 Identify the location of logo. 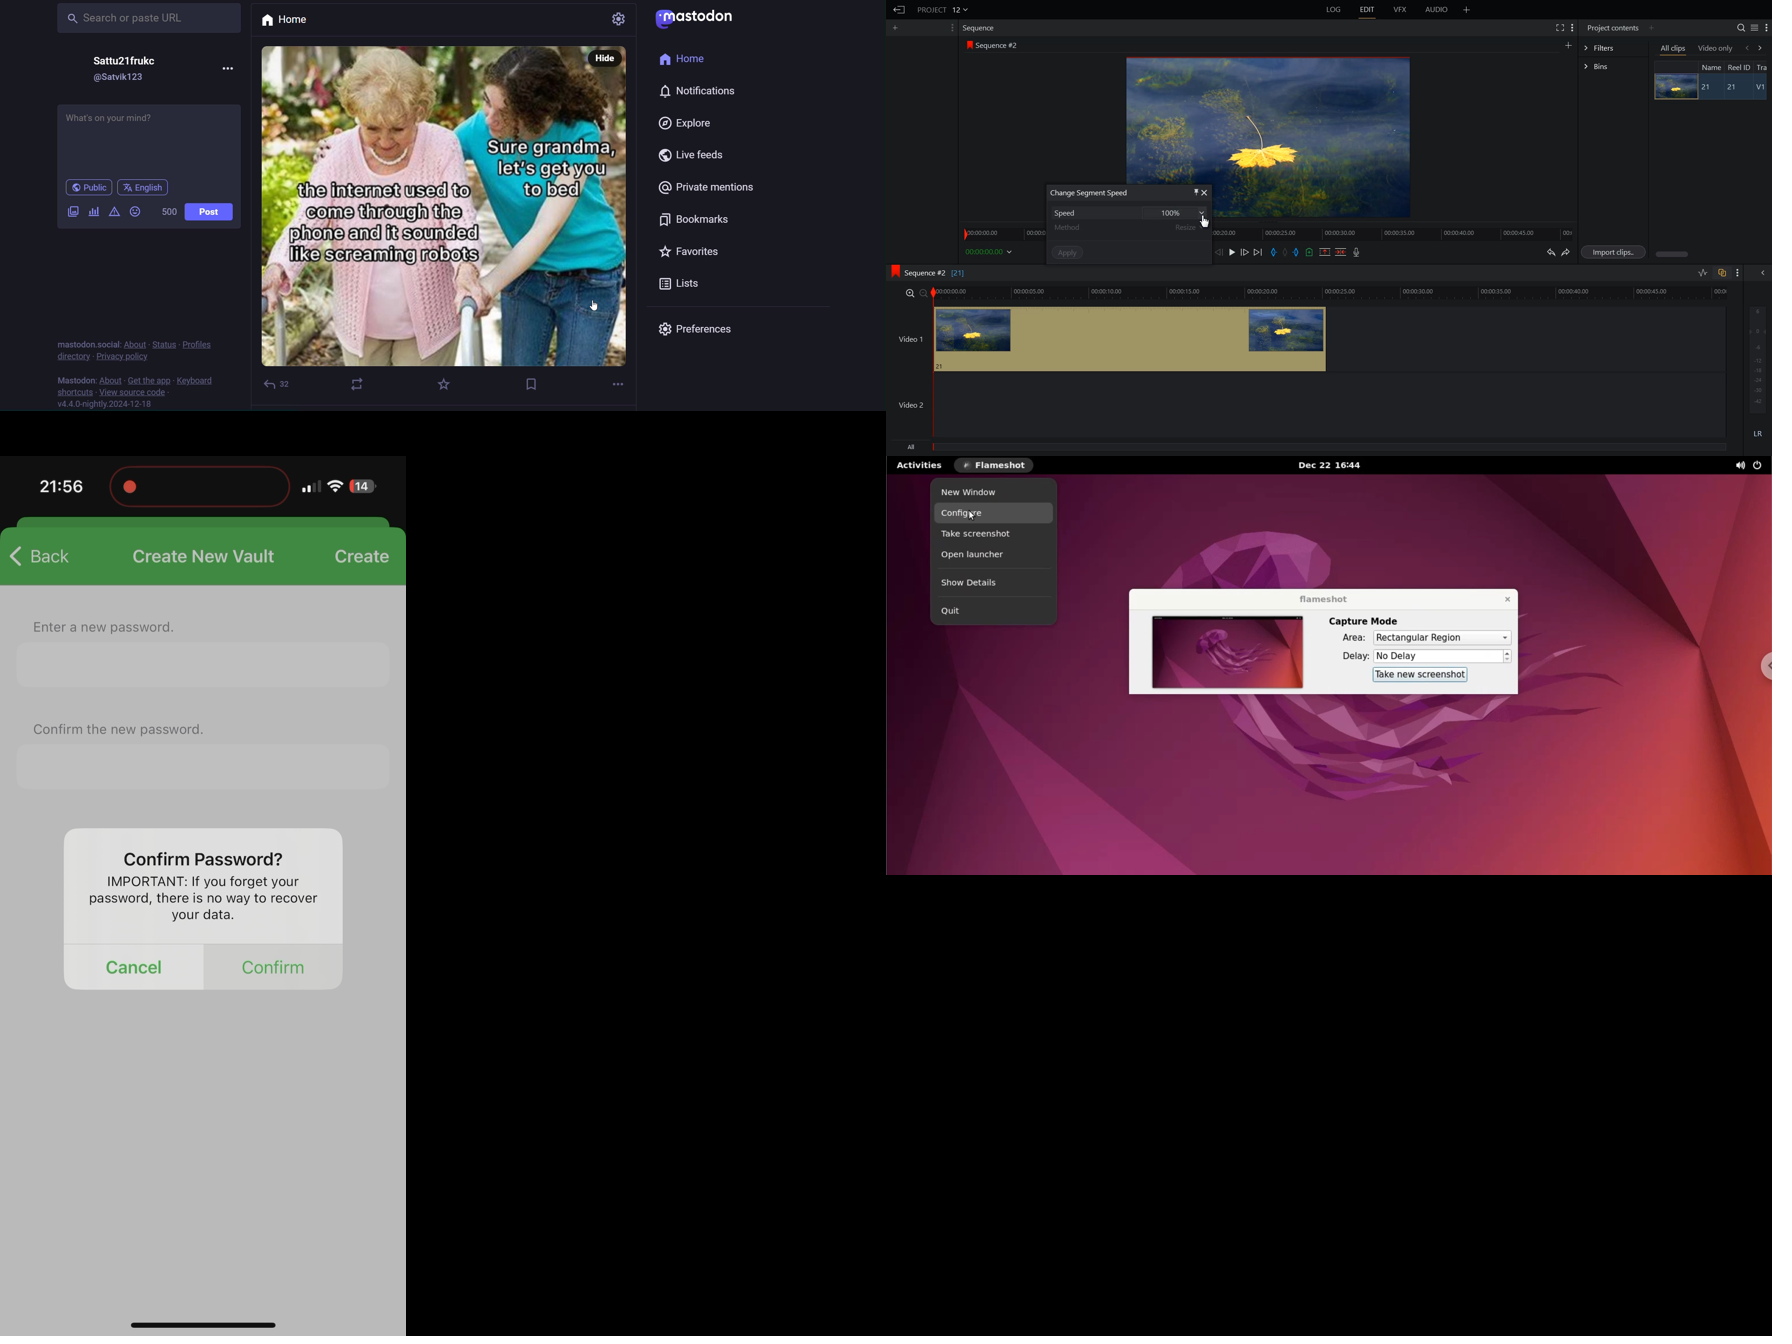
(968, 45).